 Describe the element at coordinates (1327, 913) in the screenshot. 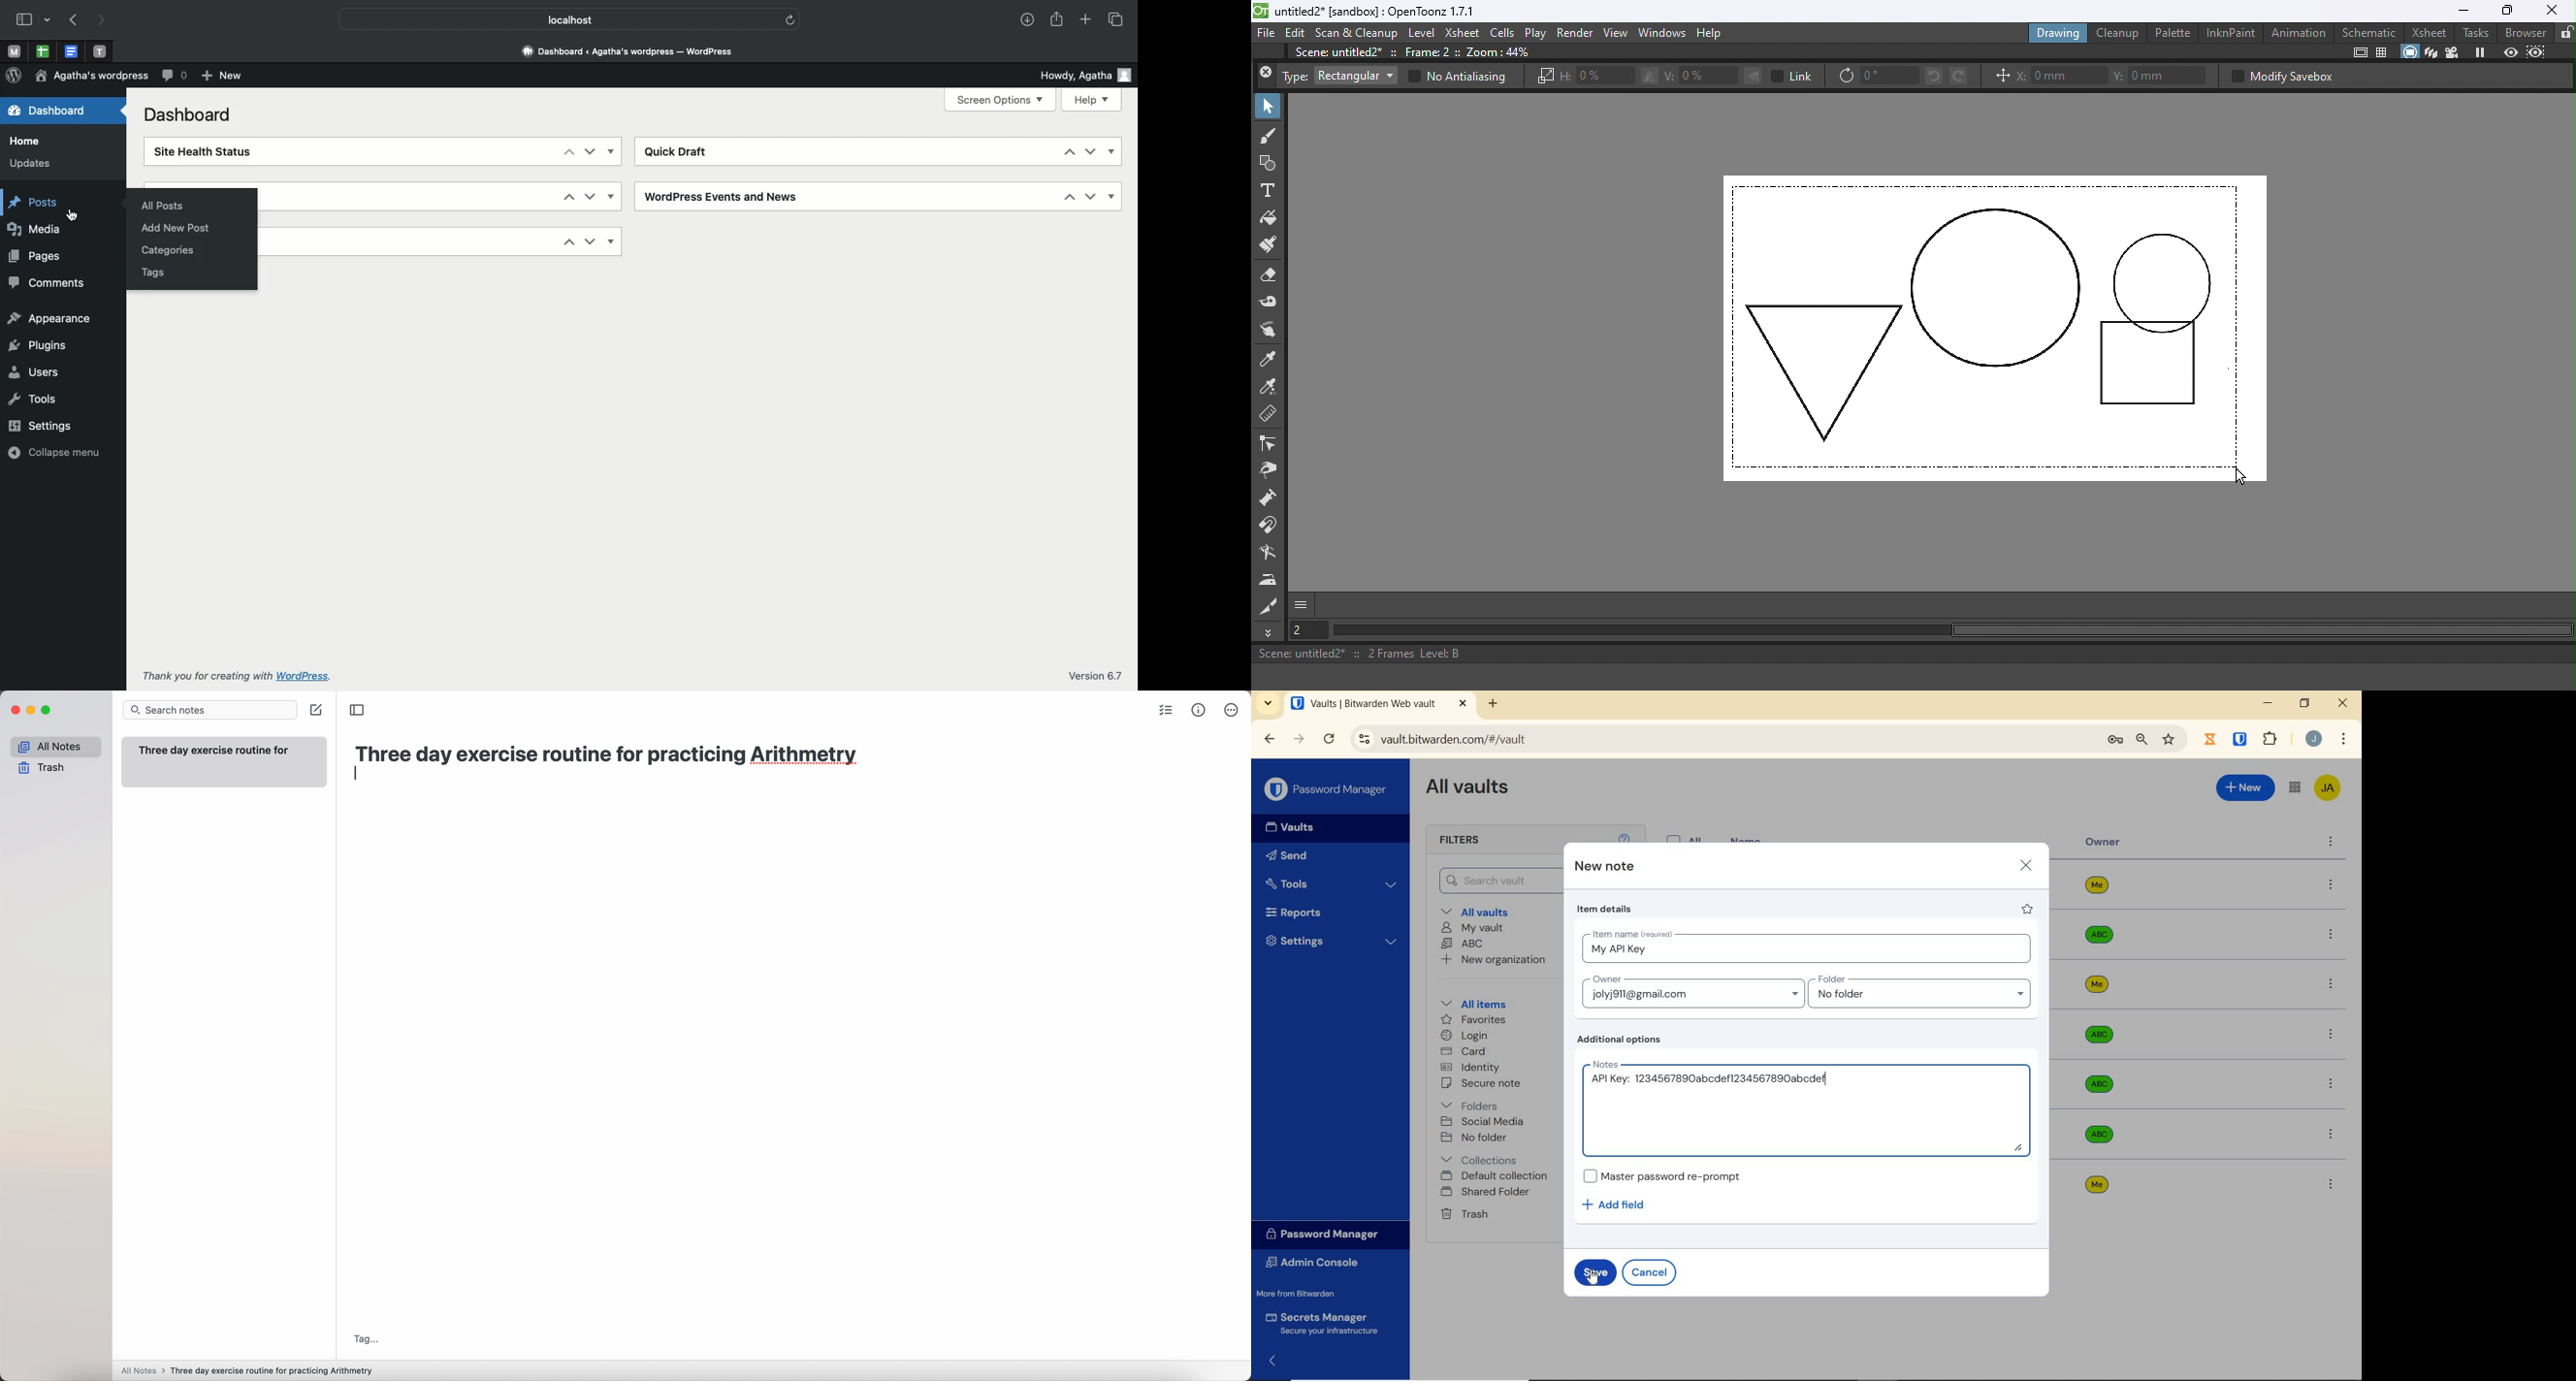

I see `Reports` at that location.